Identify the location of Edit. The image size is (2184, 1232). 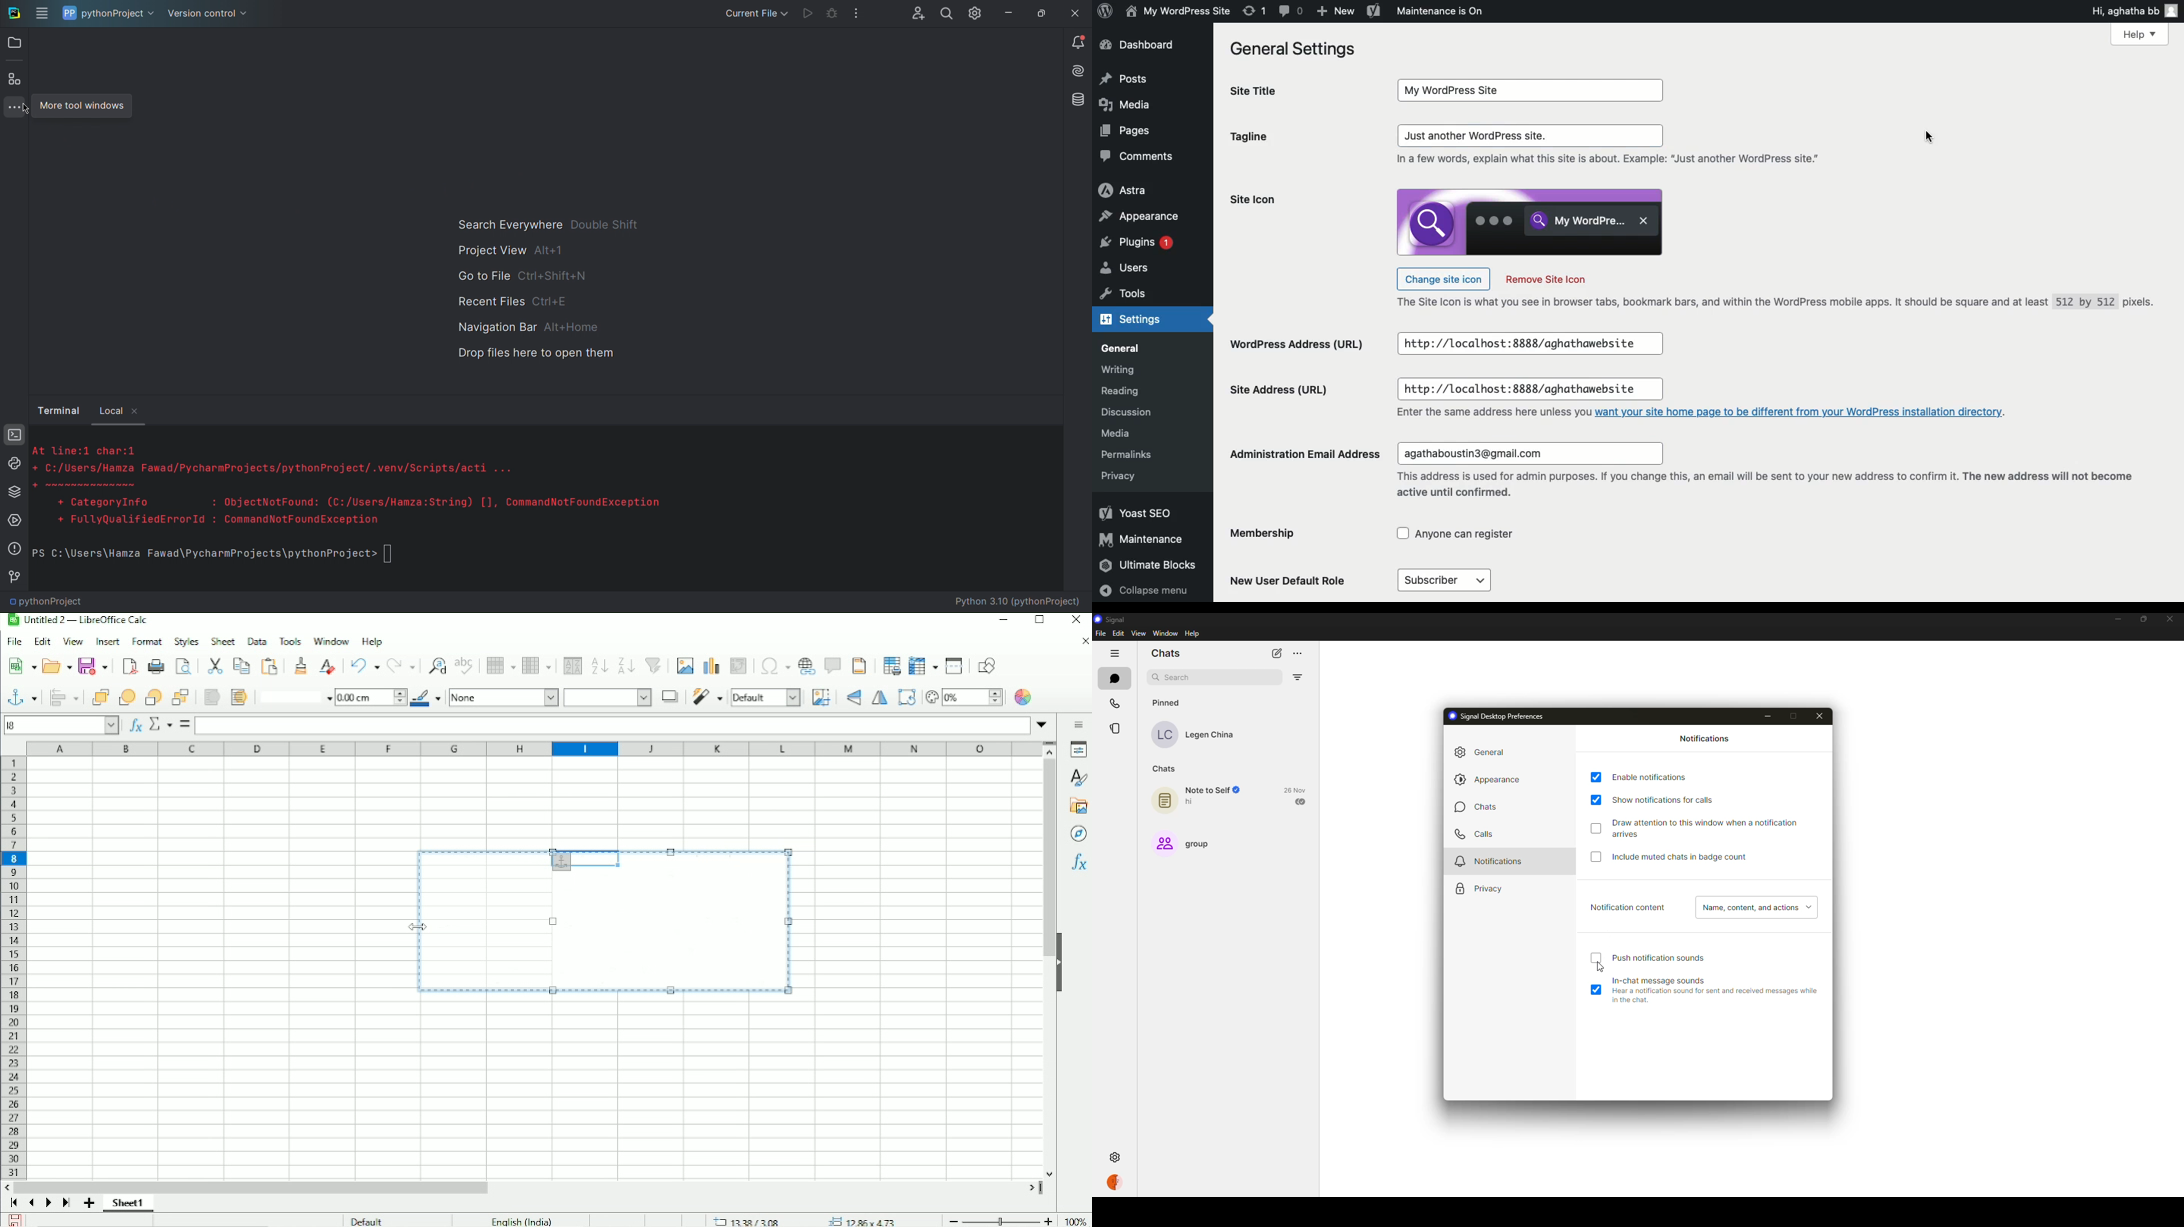
(42, 642).